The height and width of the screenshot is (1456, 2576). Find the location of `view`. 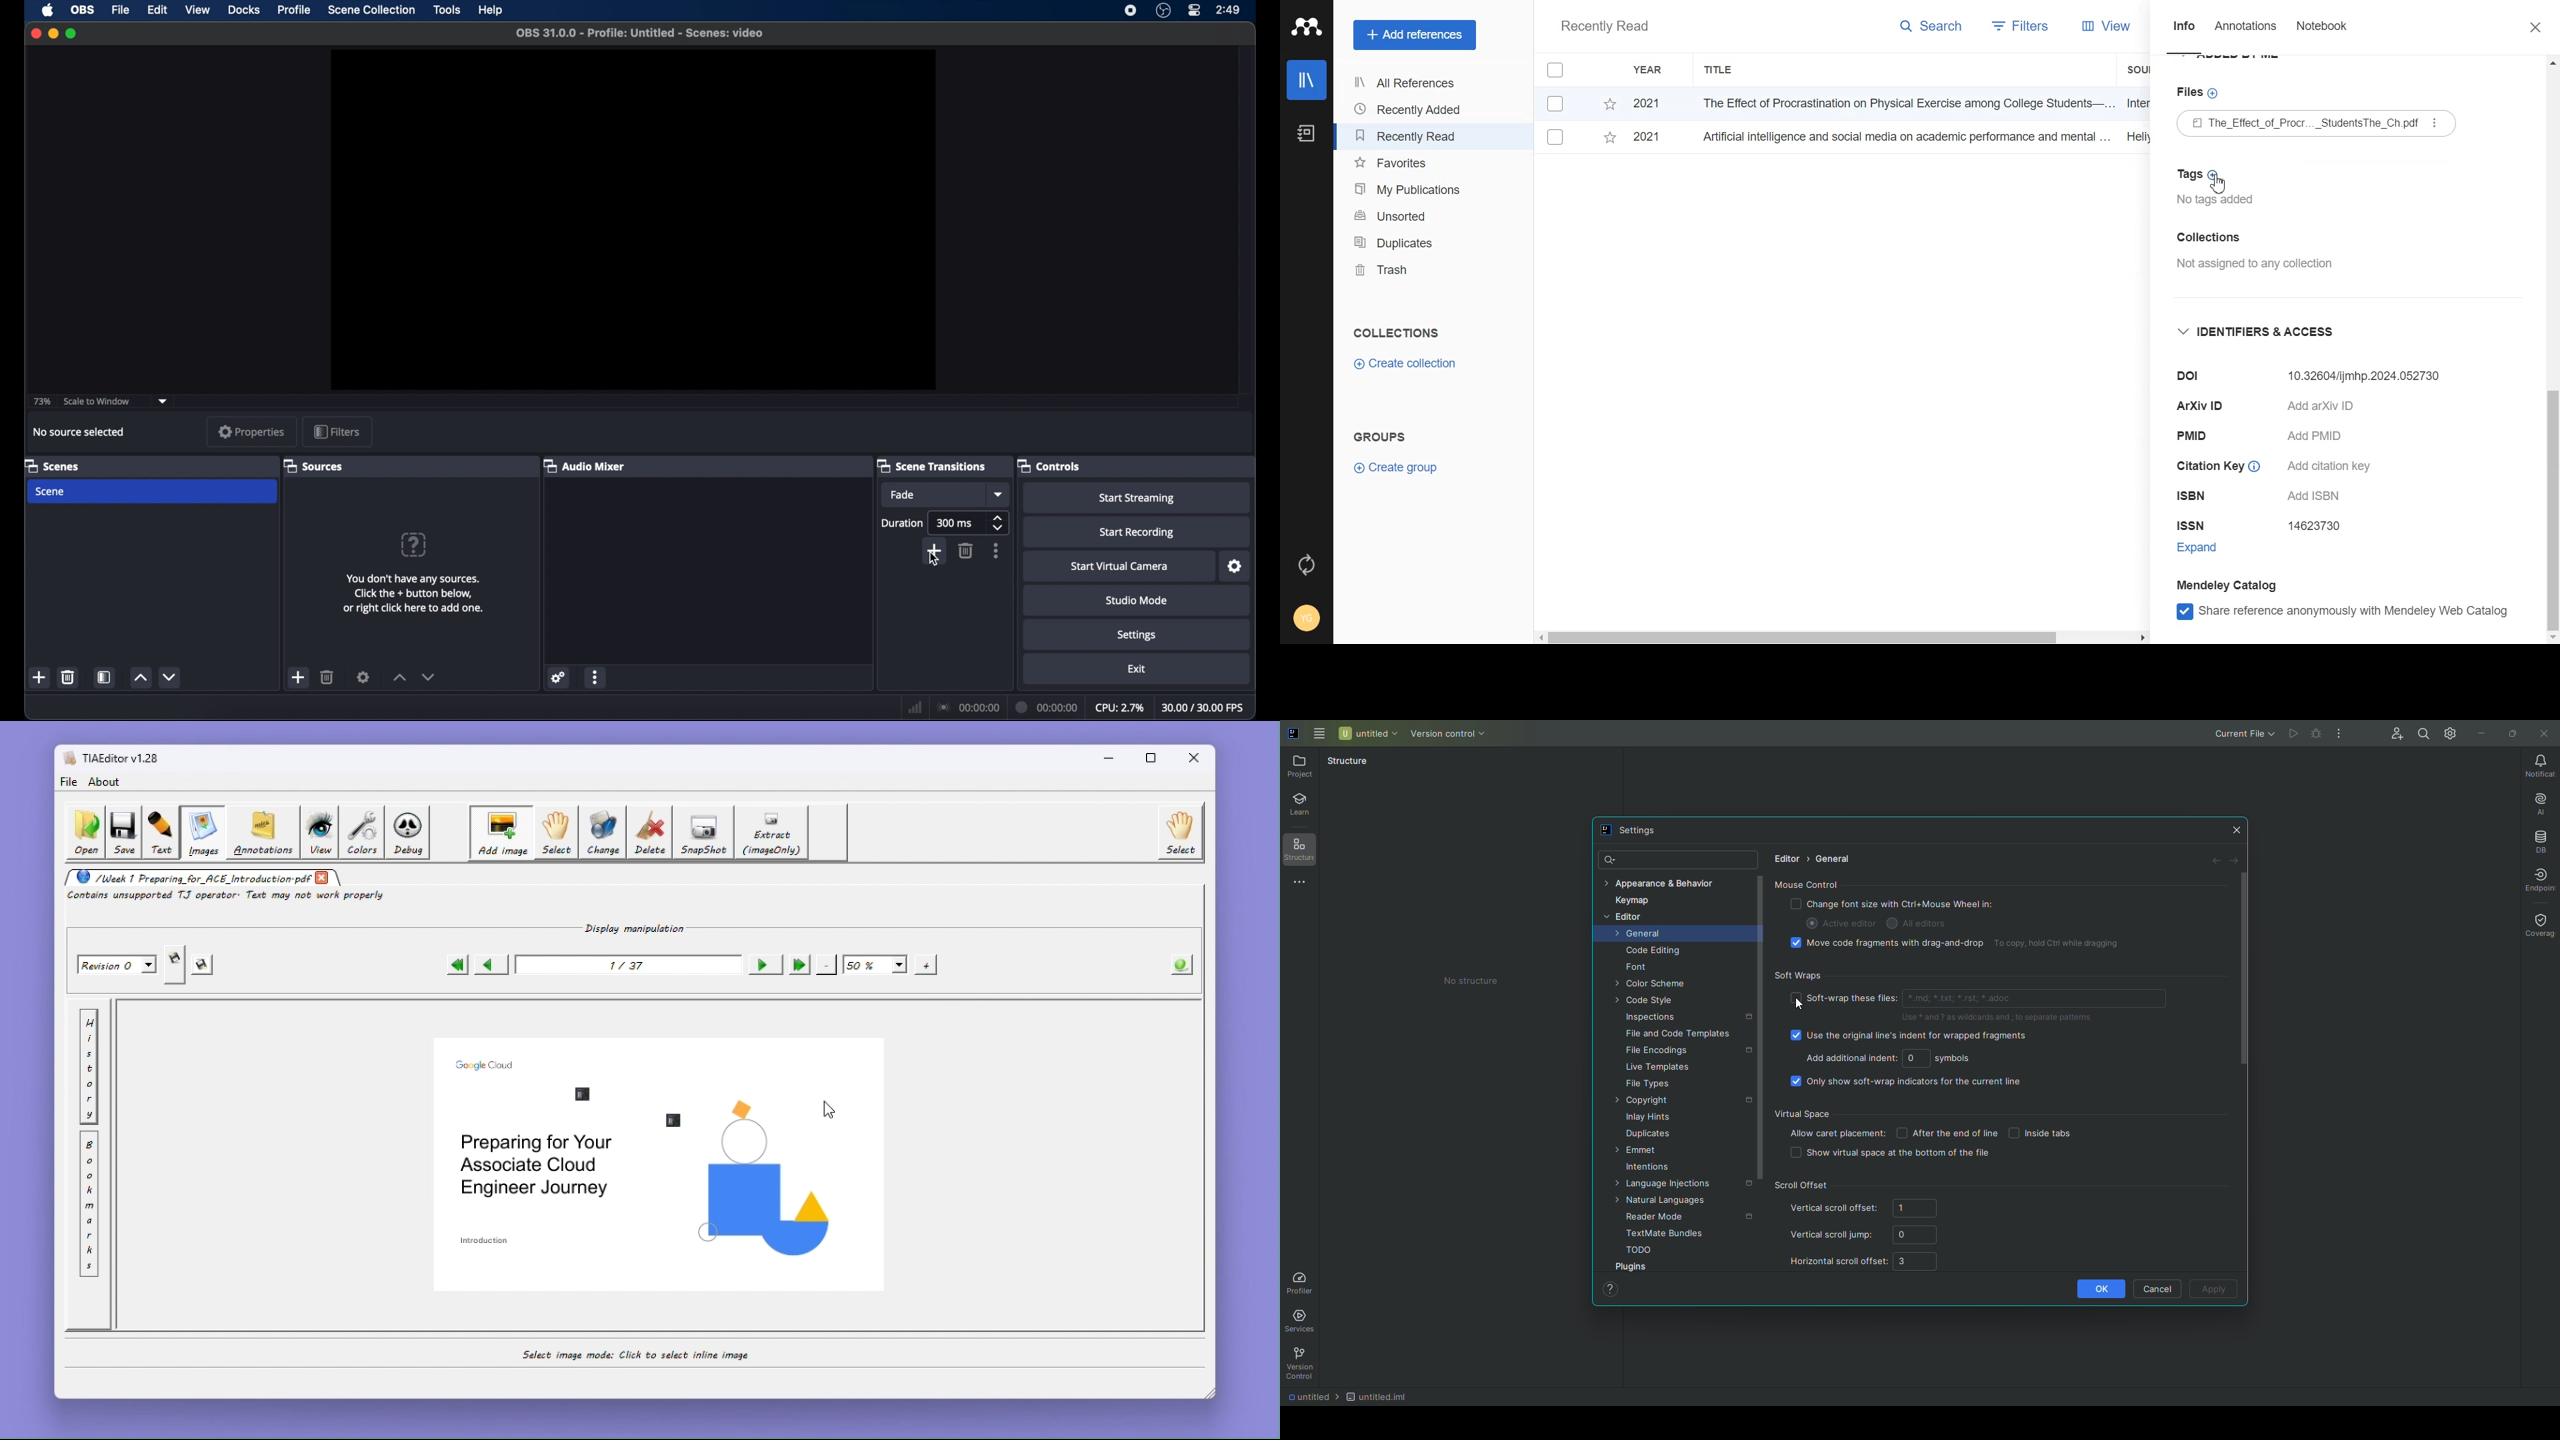

view is located at coordinates (197, 9).